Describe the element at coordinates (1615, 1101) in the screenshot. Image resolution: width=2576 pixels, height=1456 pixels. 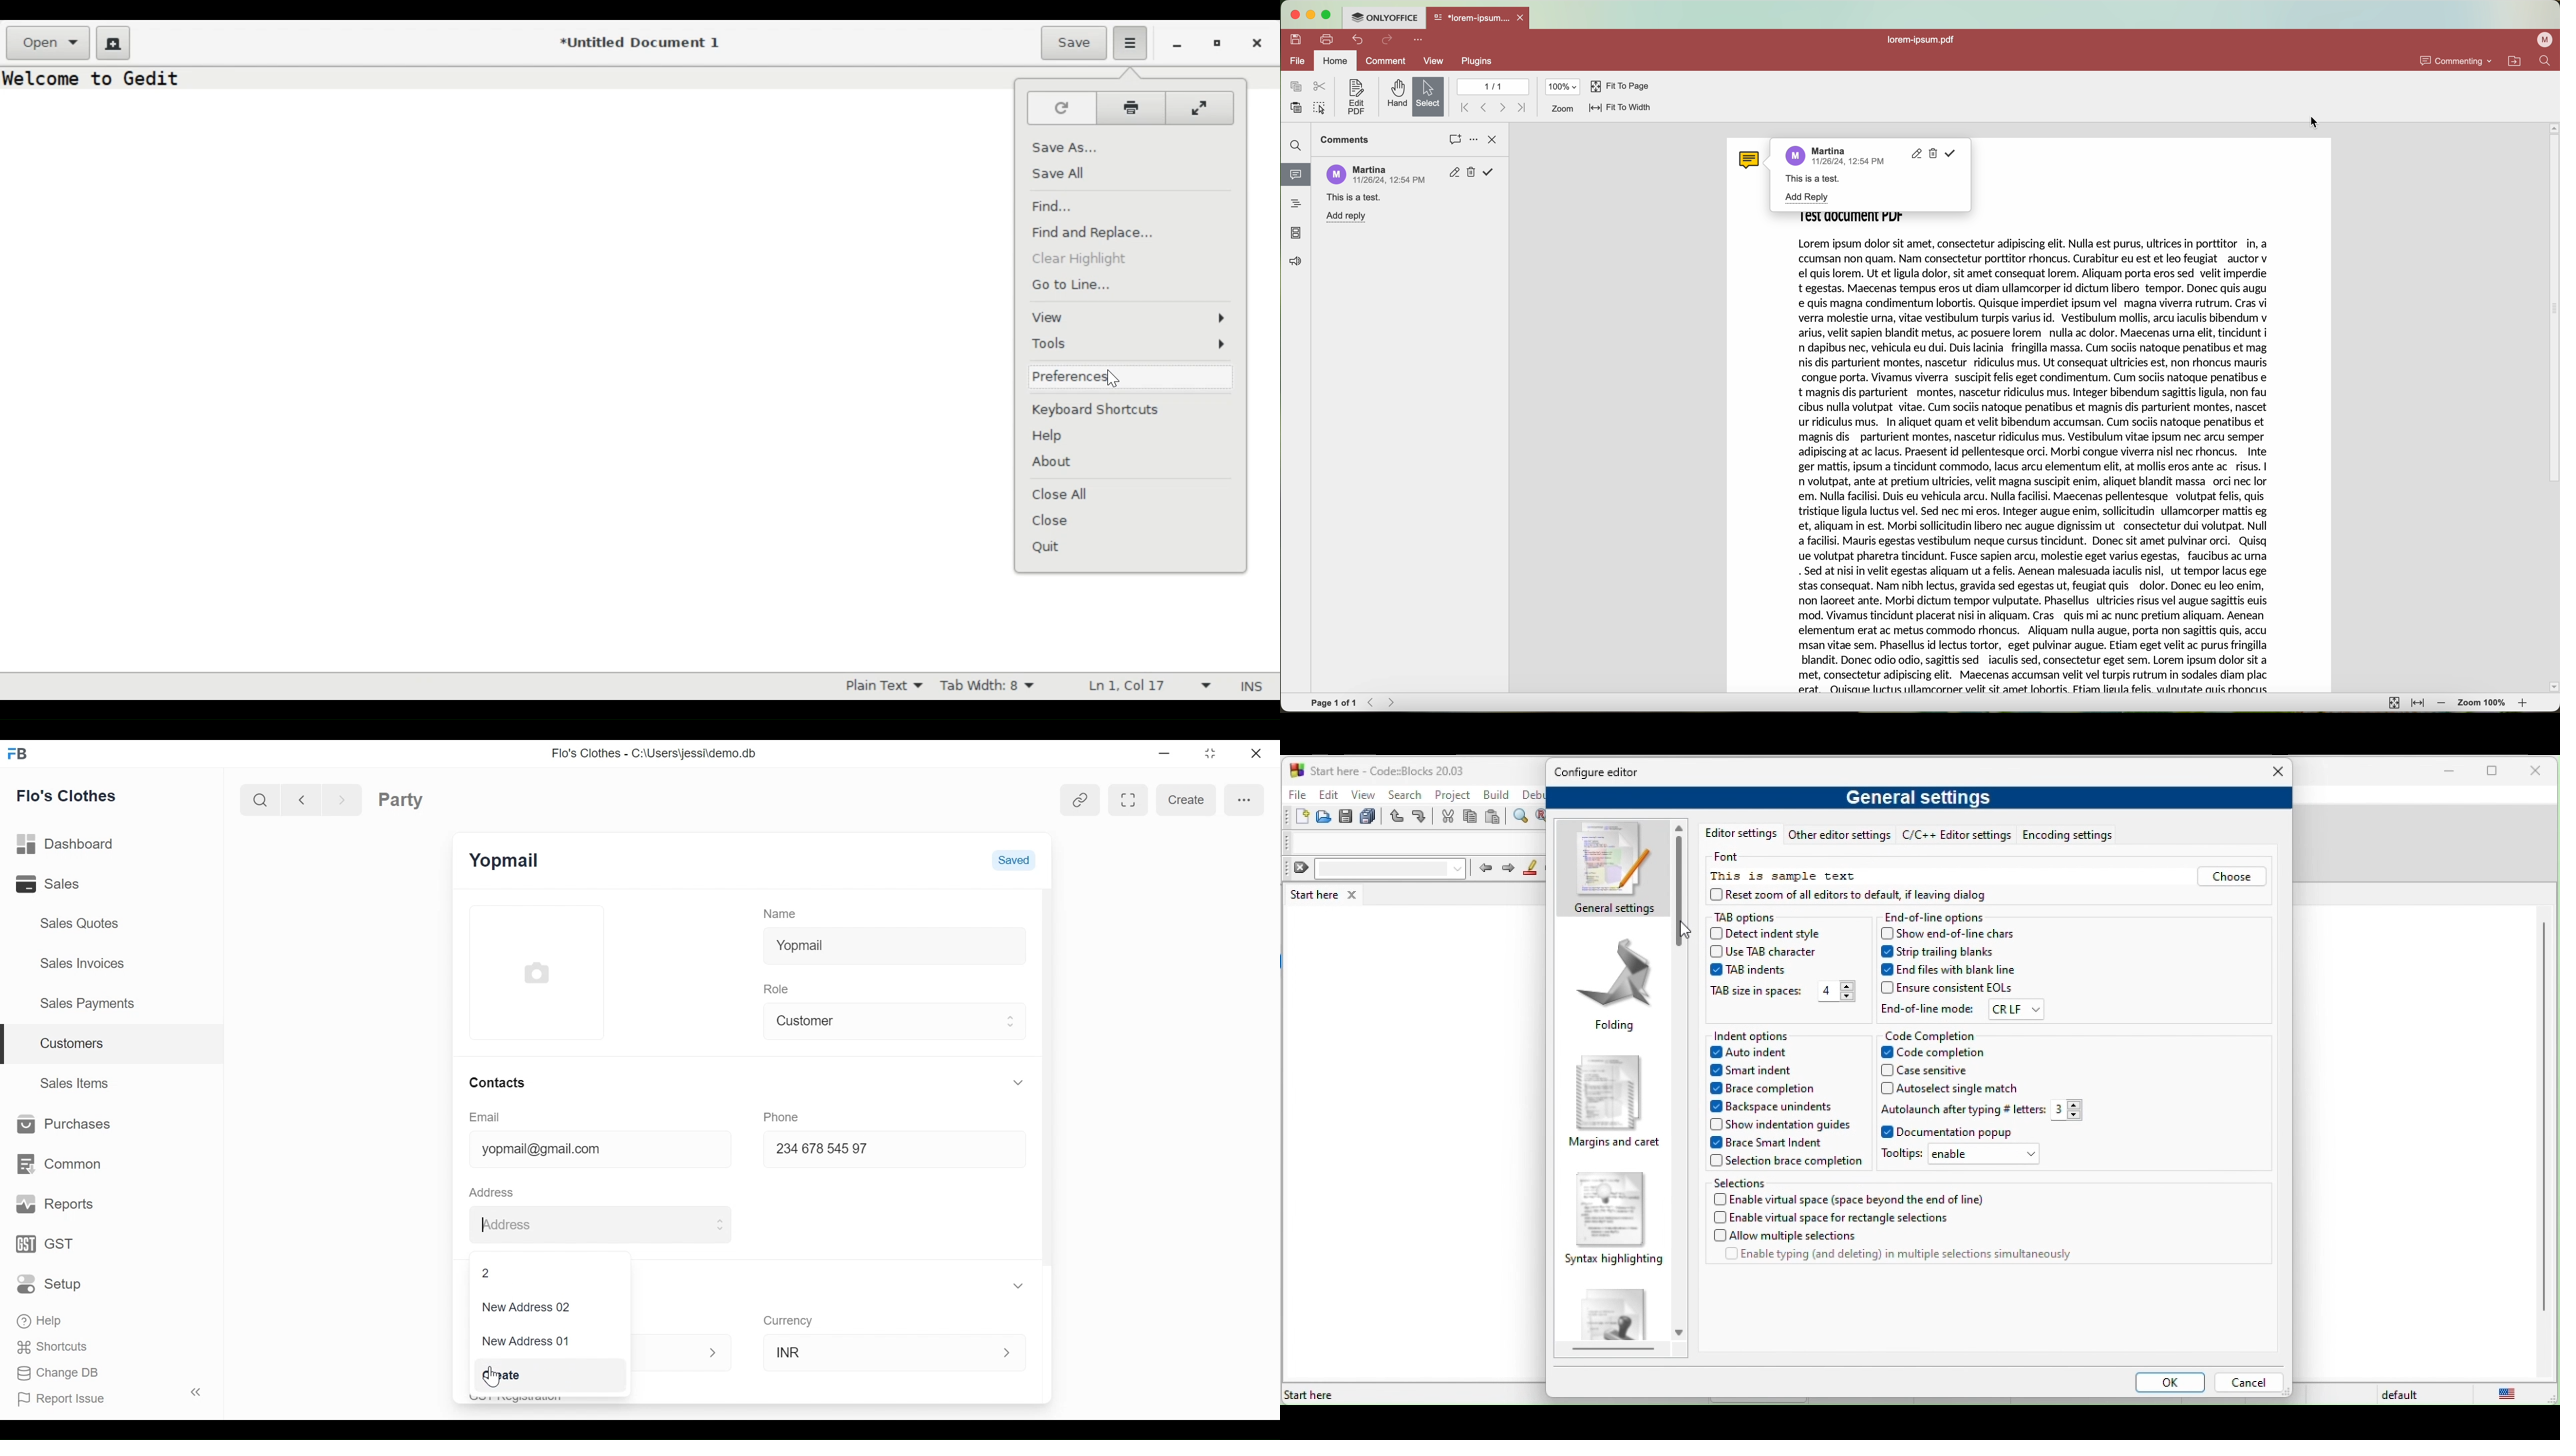
I see `margins and caret` at that location.